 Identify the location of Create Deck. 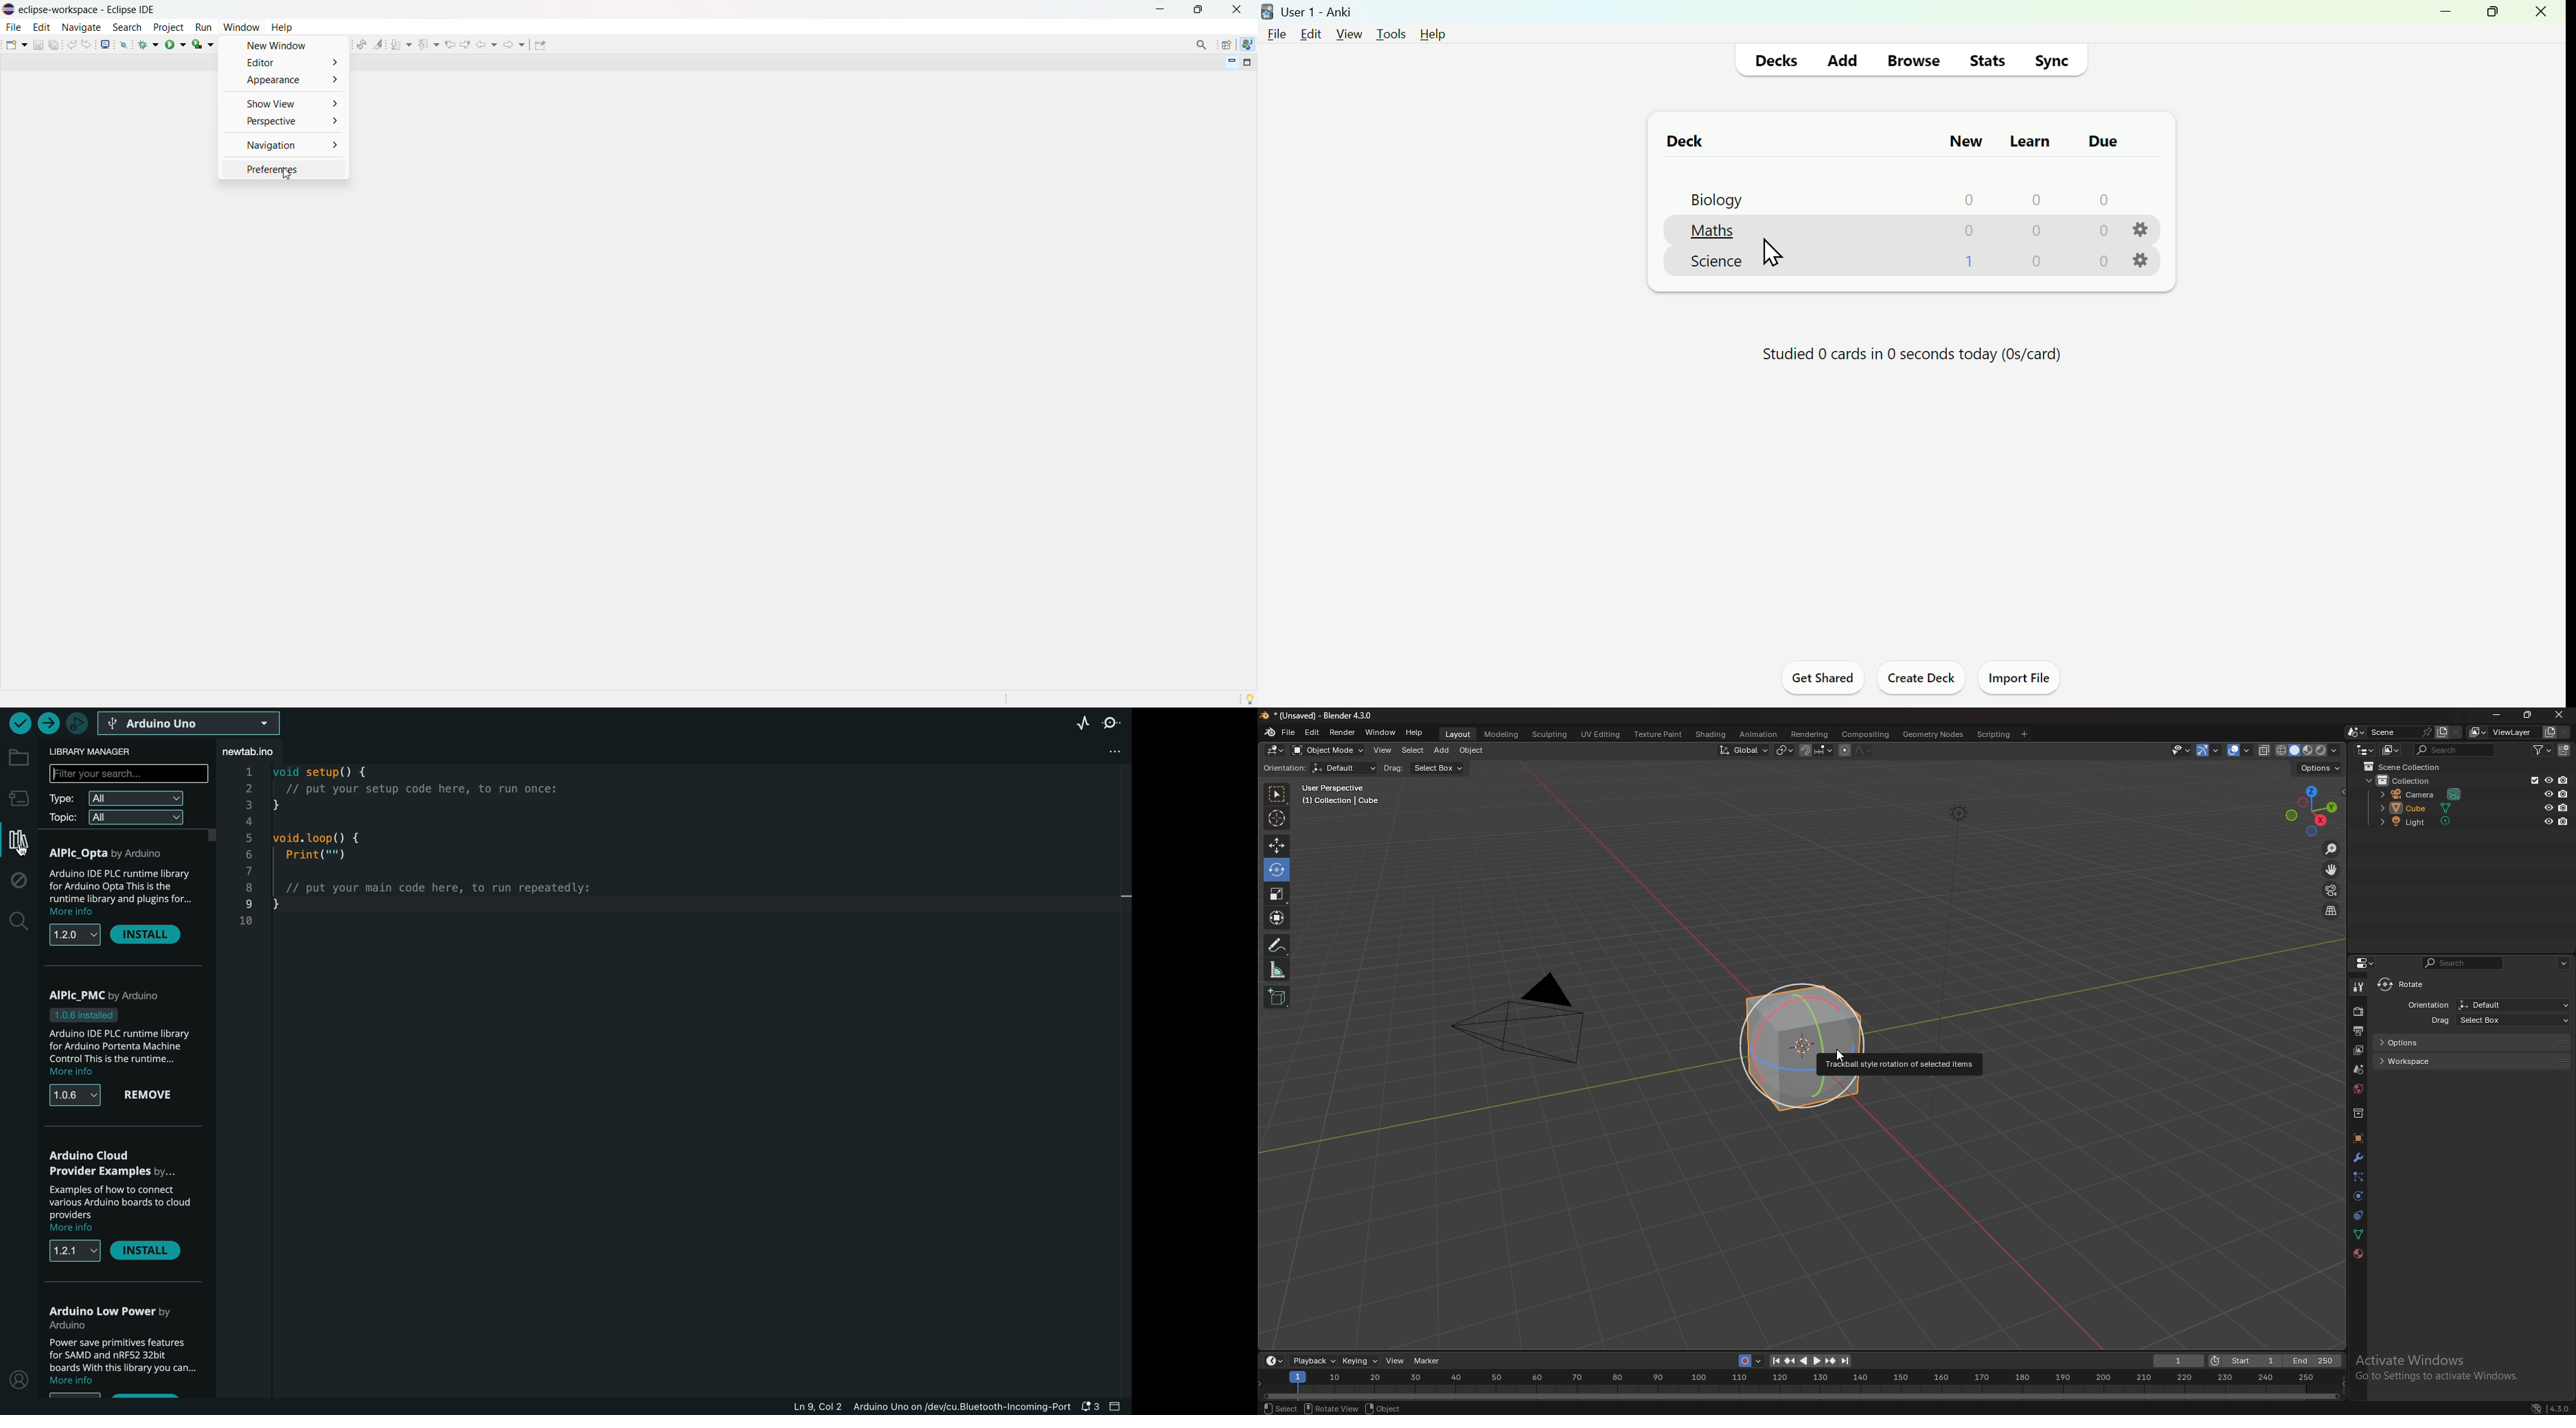
(1920, 681).